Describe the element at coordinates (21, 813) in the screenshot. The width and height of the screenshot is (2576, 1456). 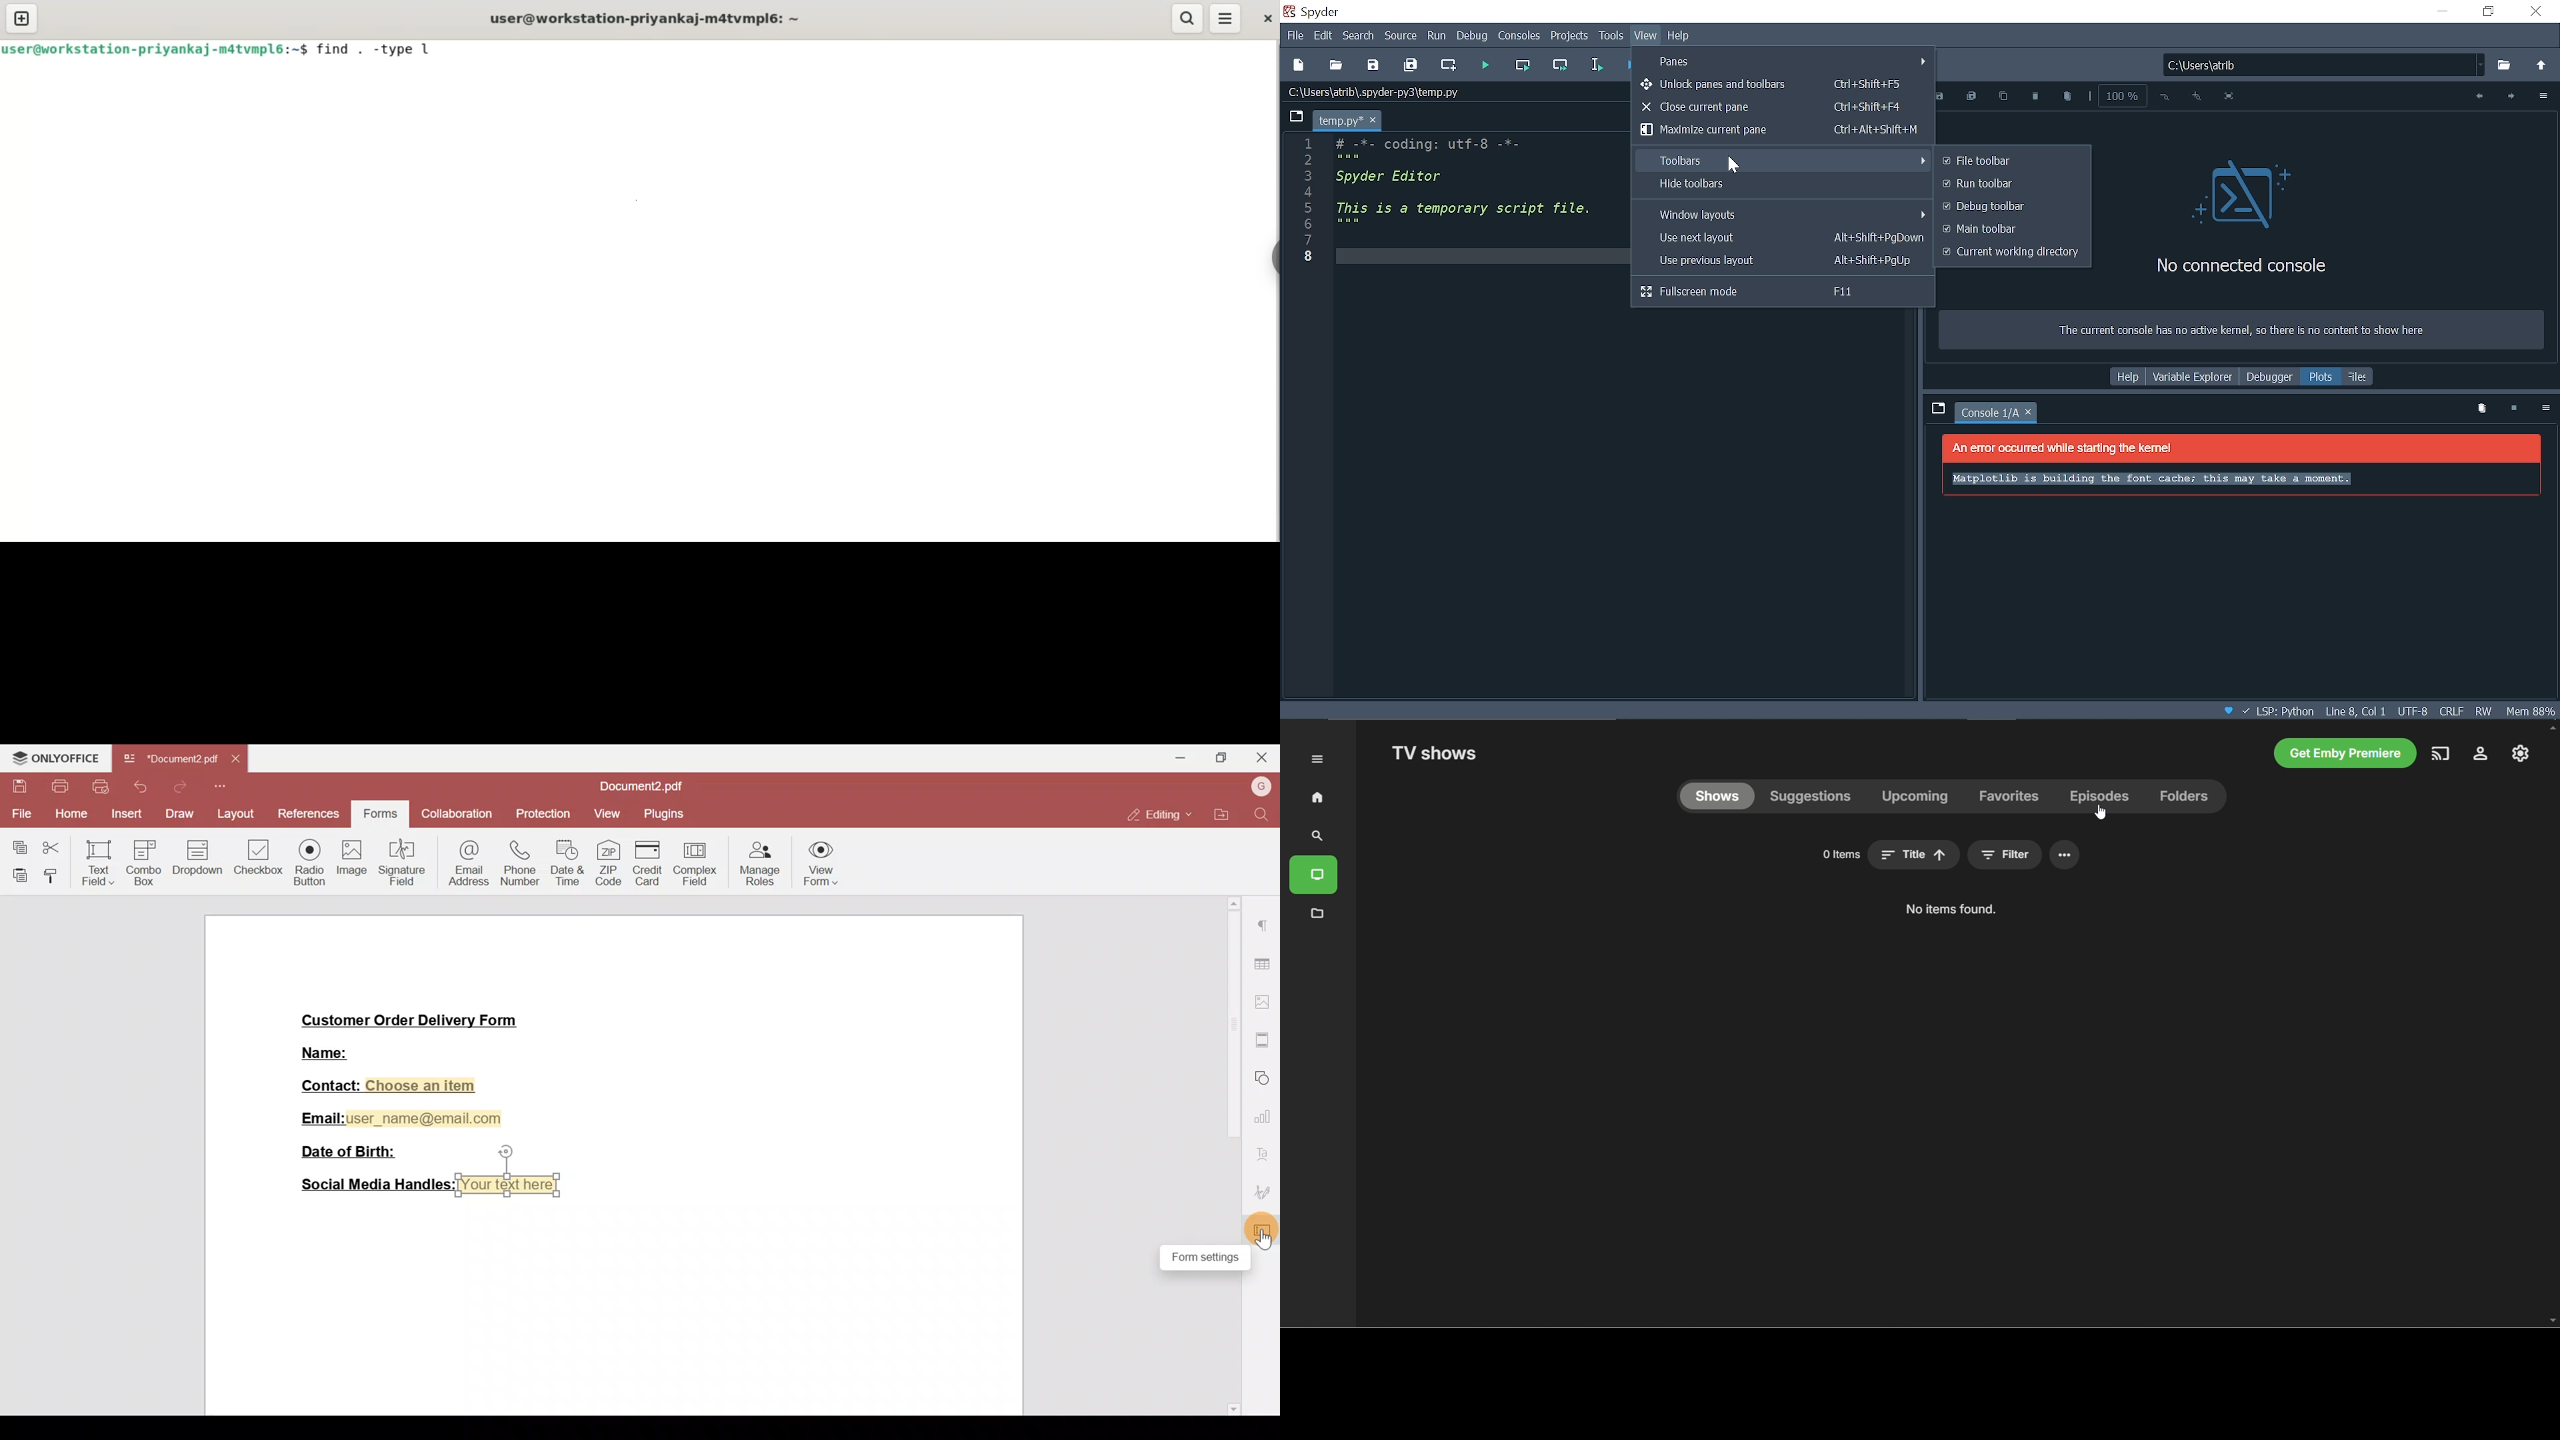
I see `File` at that location.